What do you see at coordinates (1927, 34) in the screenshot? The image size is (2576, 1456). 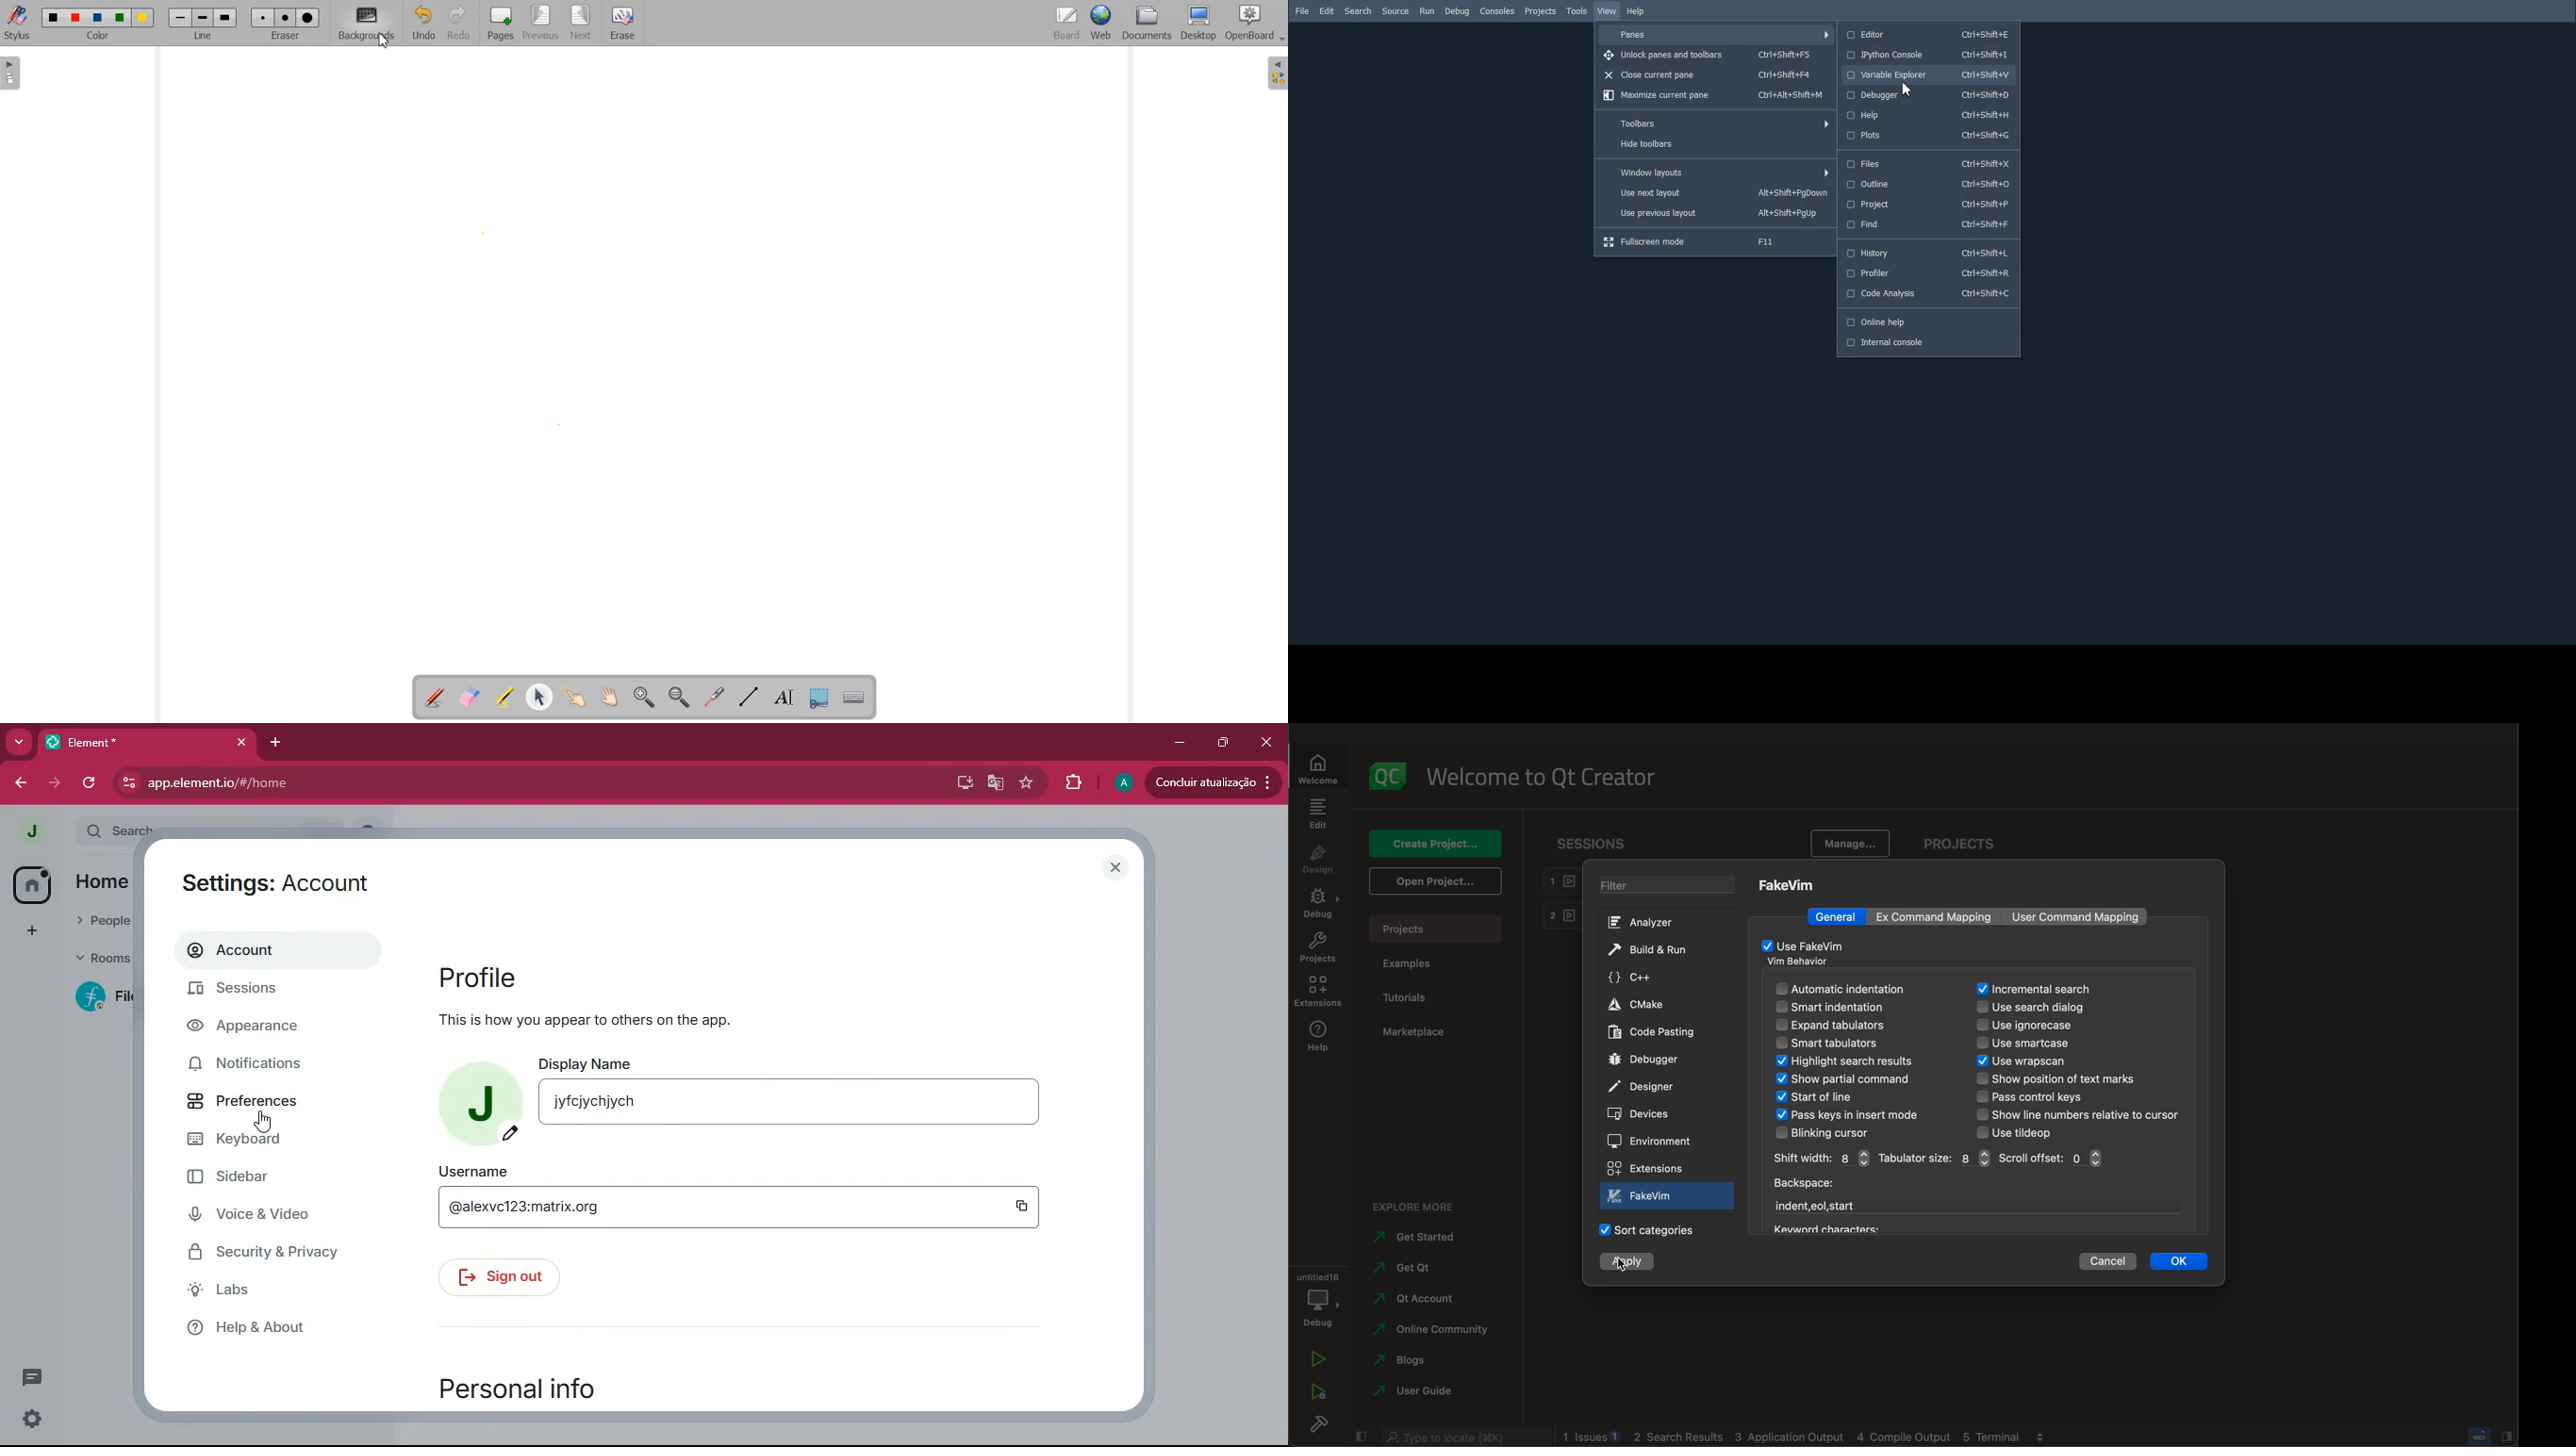 I see `Editor` at bounding box center [1927, 34].